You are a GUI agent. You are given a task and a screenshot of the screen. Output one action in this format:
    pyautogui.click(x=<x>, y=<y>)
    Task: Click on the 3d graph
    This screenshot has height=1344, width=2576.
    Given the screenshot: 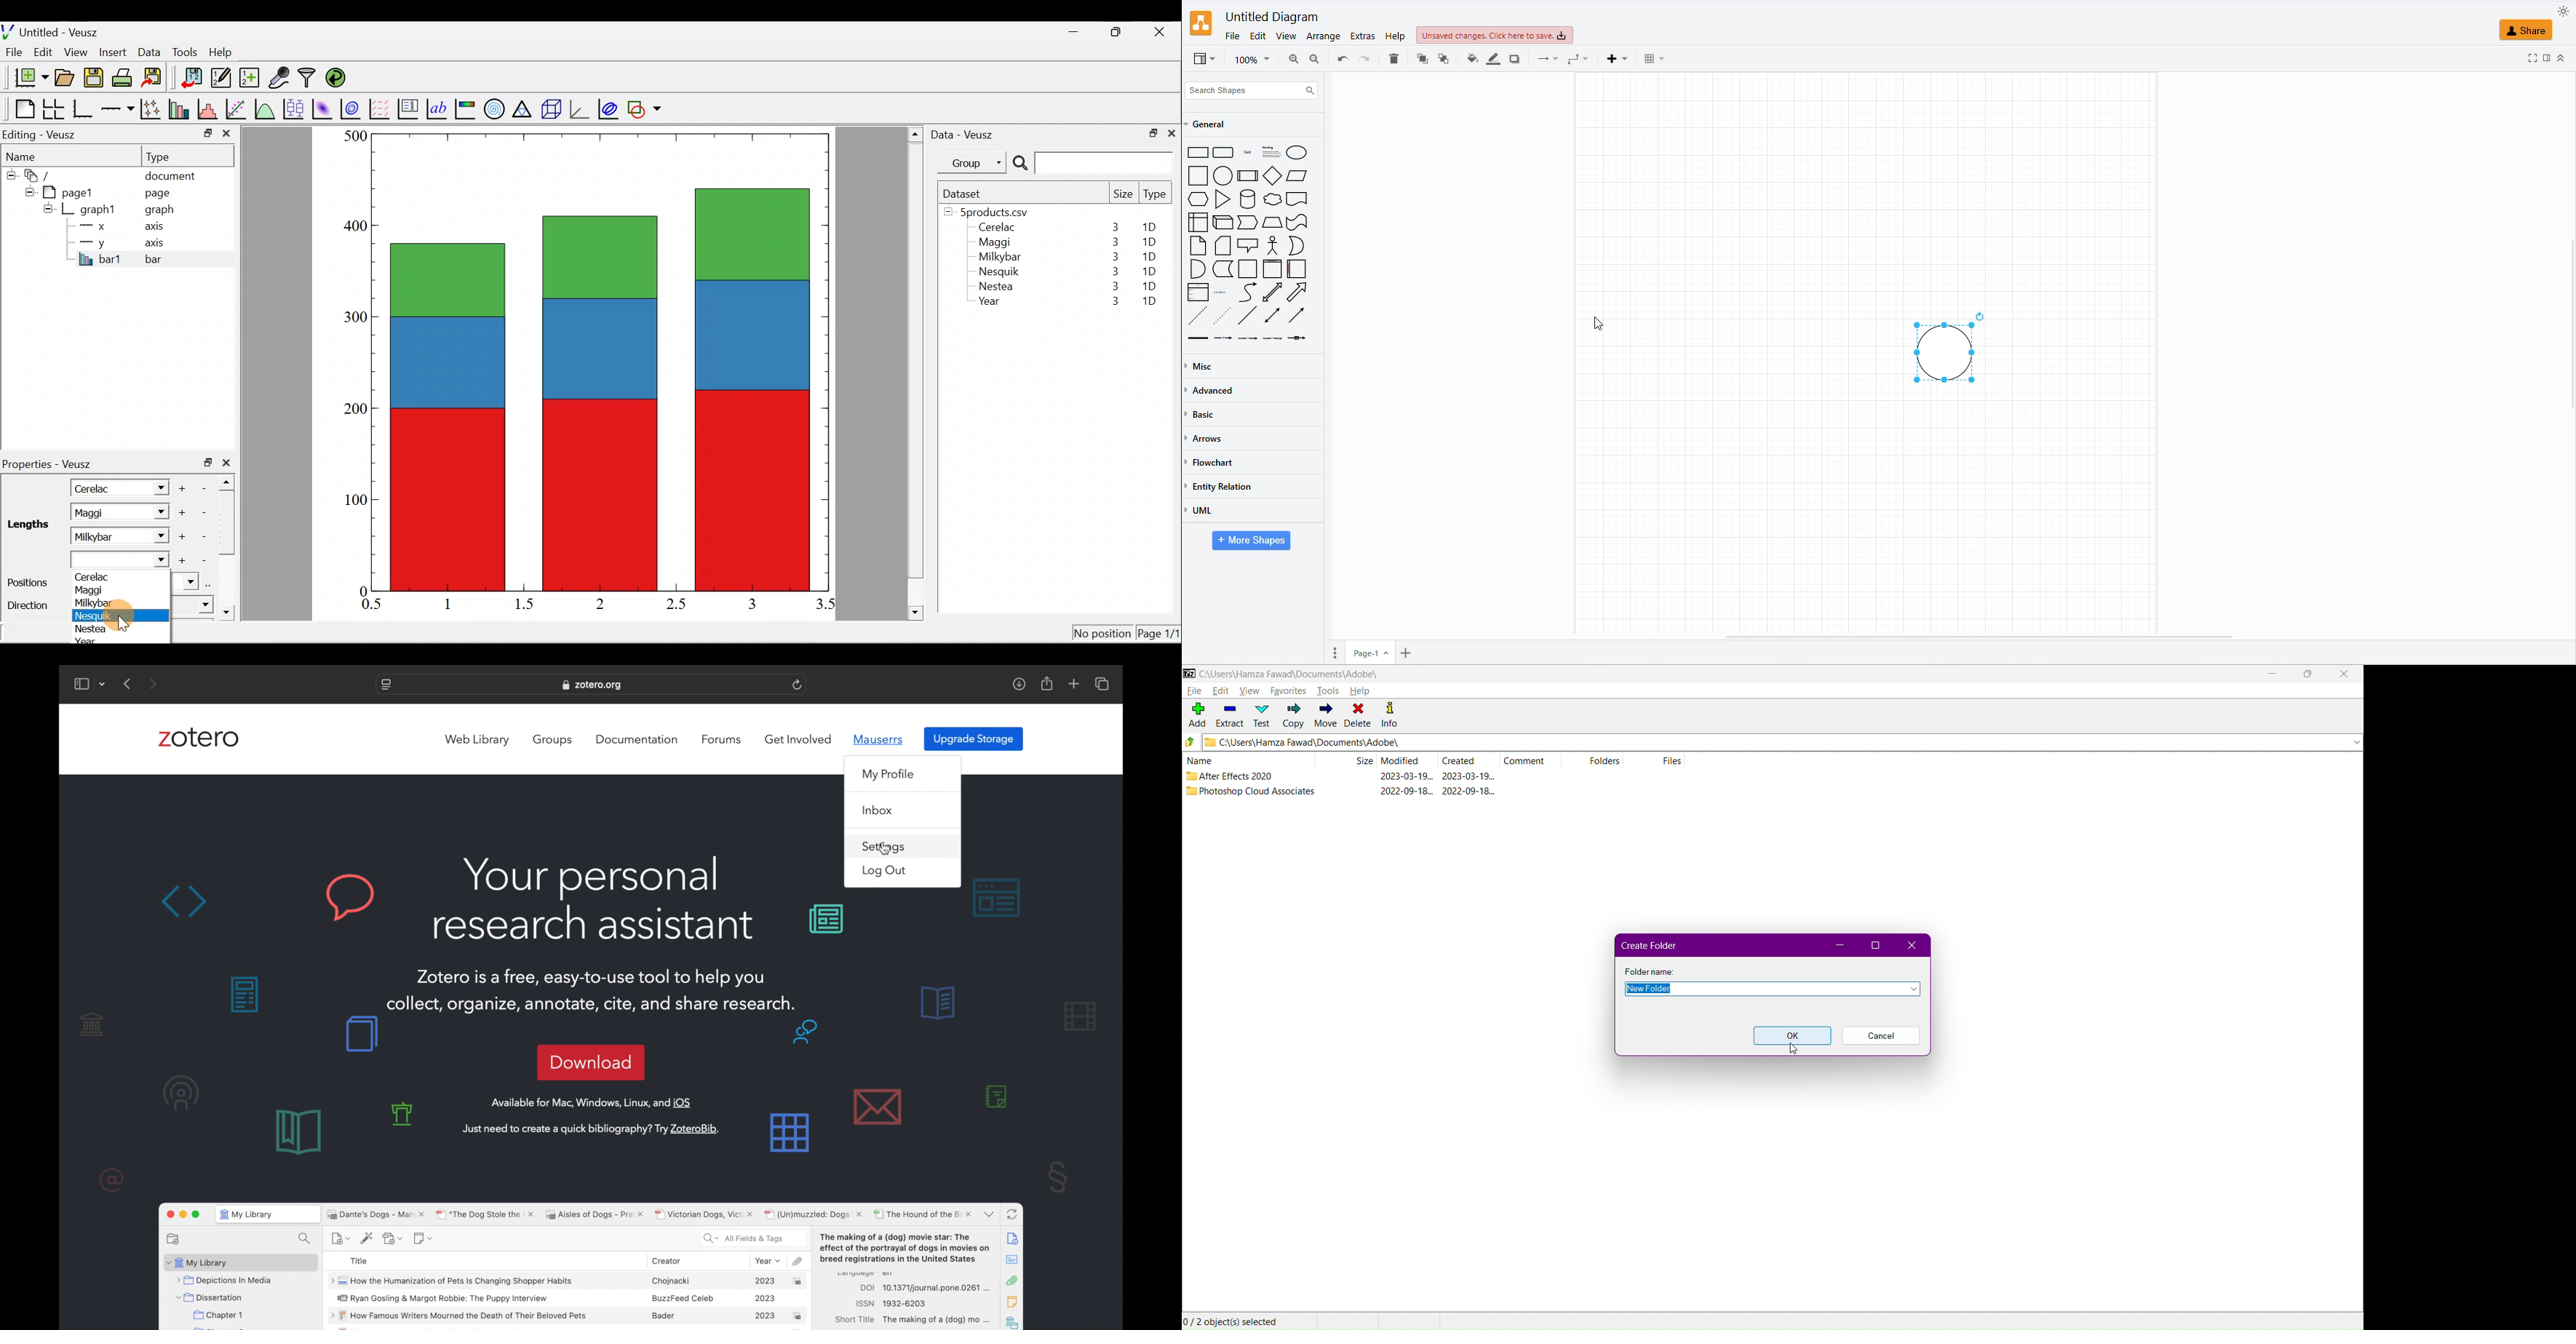 What is the action you would take?
    pyautogui.click(x=580, y=108)
    